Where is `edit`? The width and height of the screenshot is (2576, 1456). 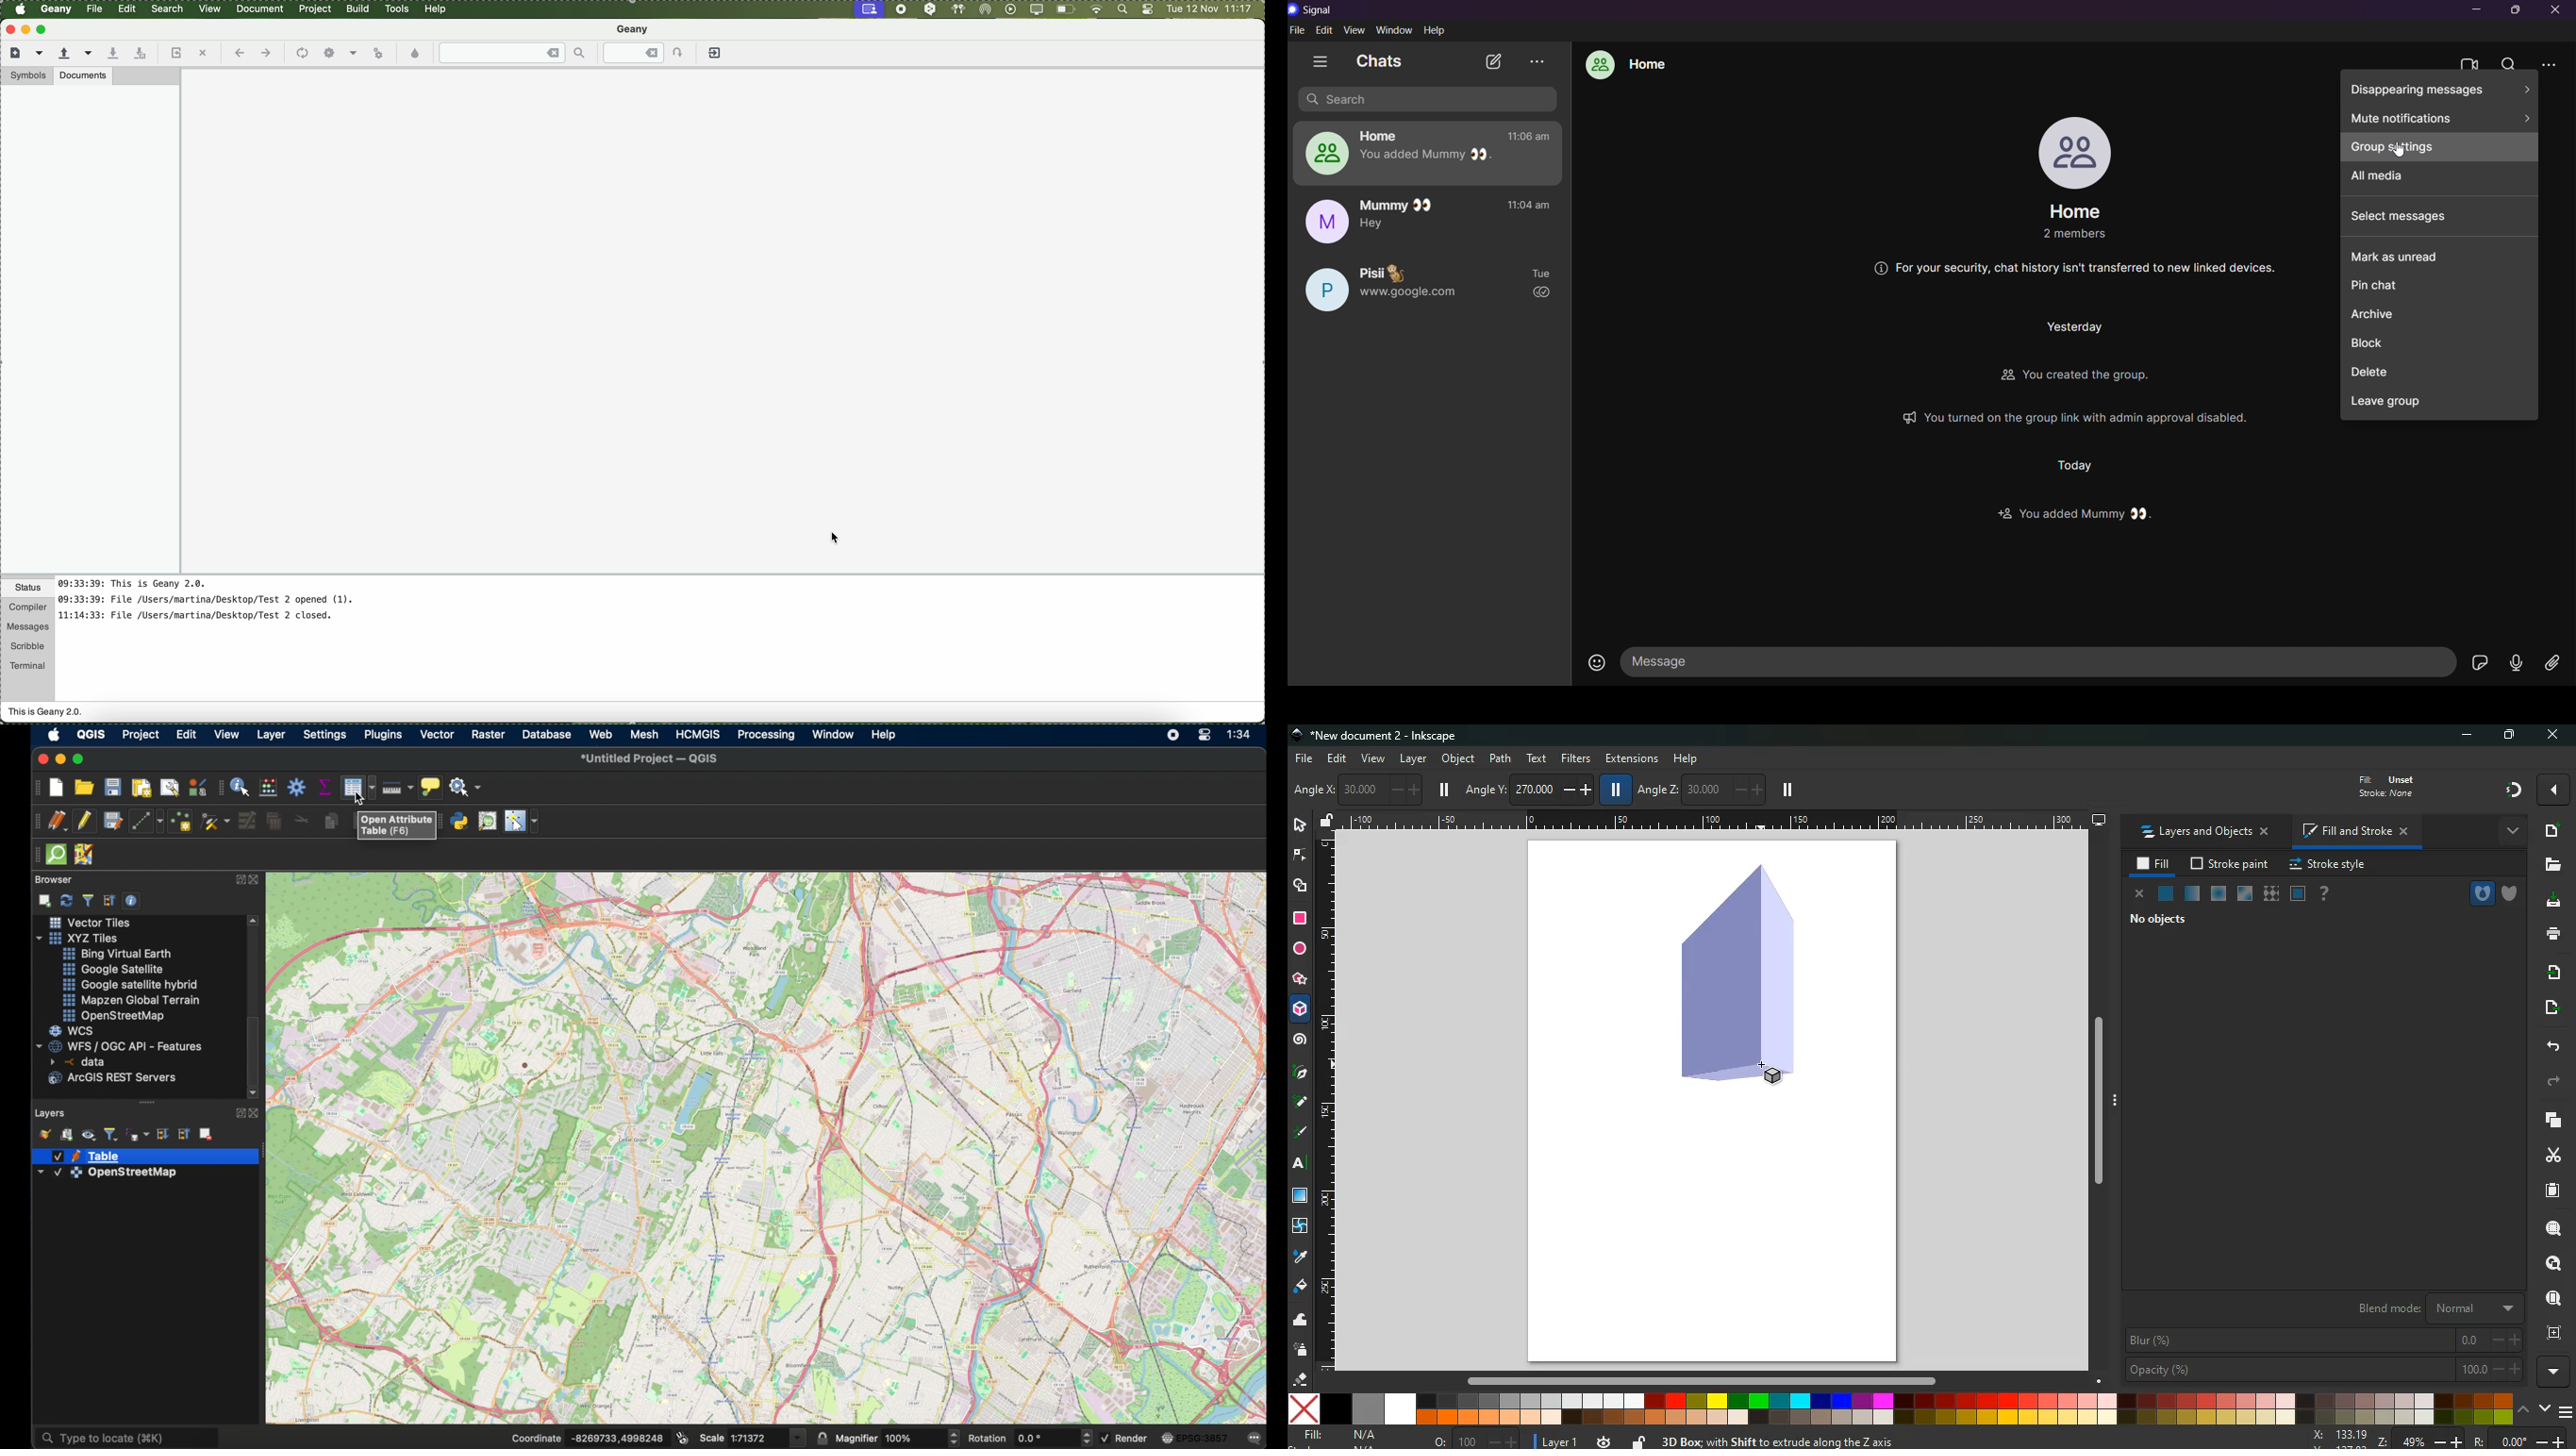
edit is located at coordinates (1338, 758).